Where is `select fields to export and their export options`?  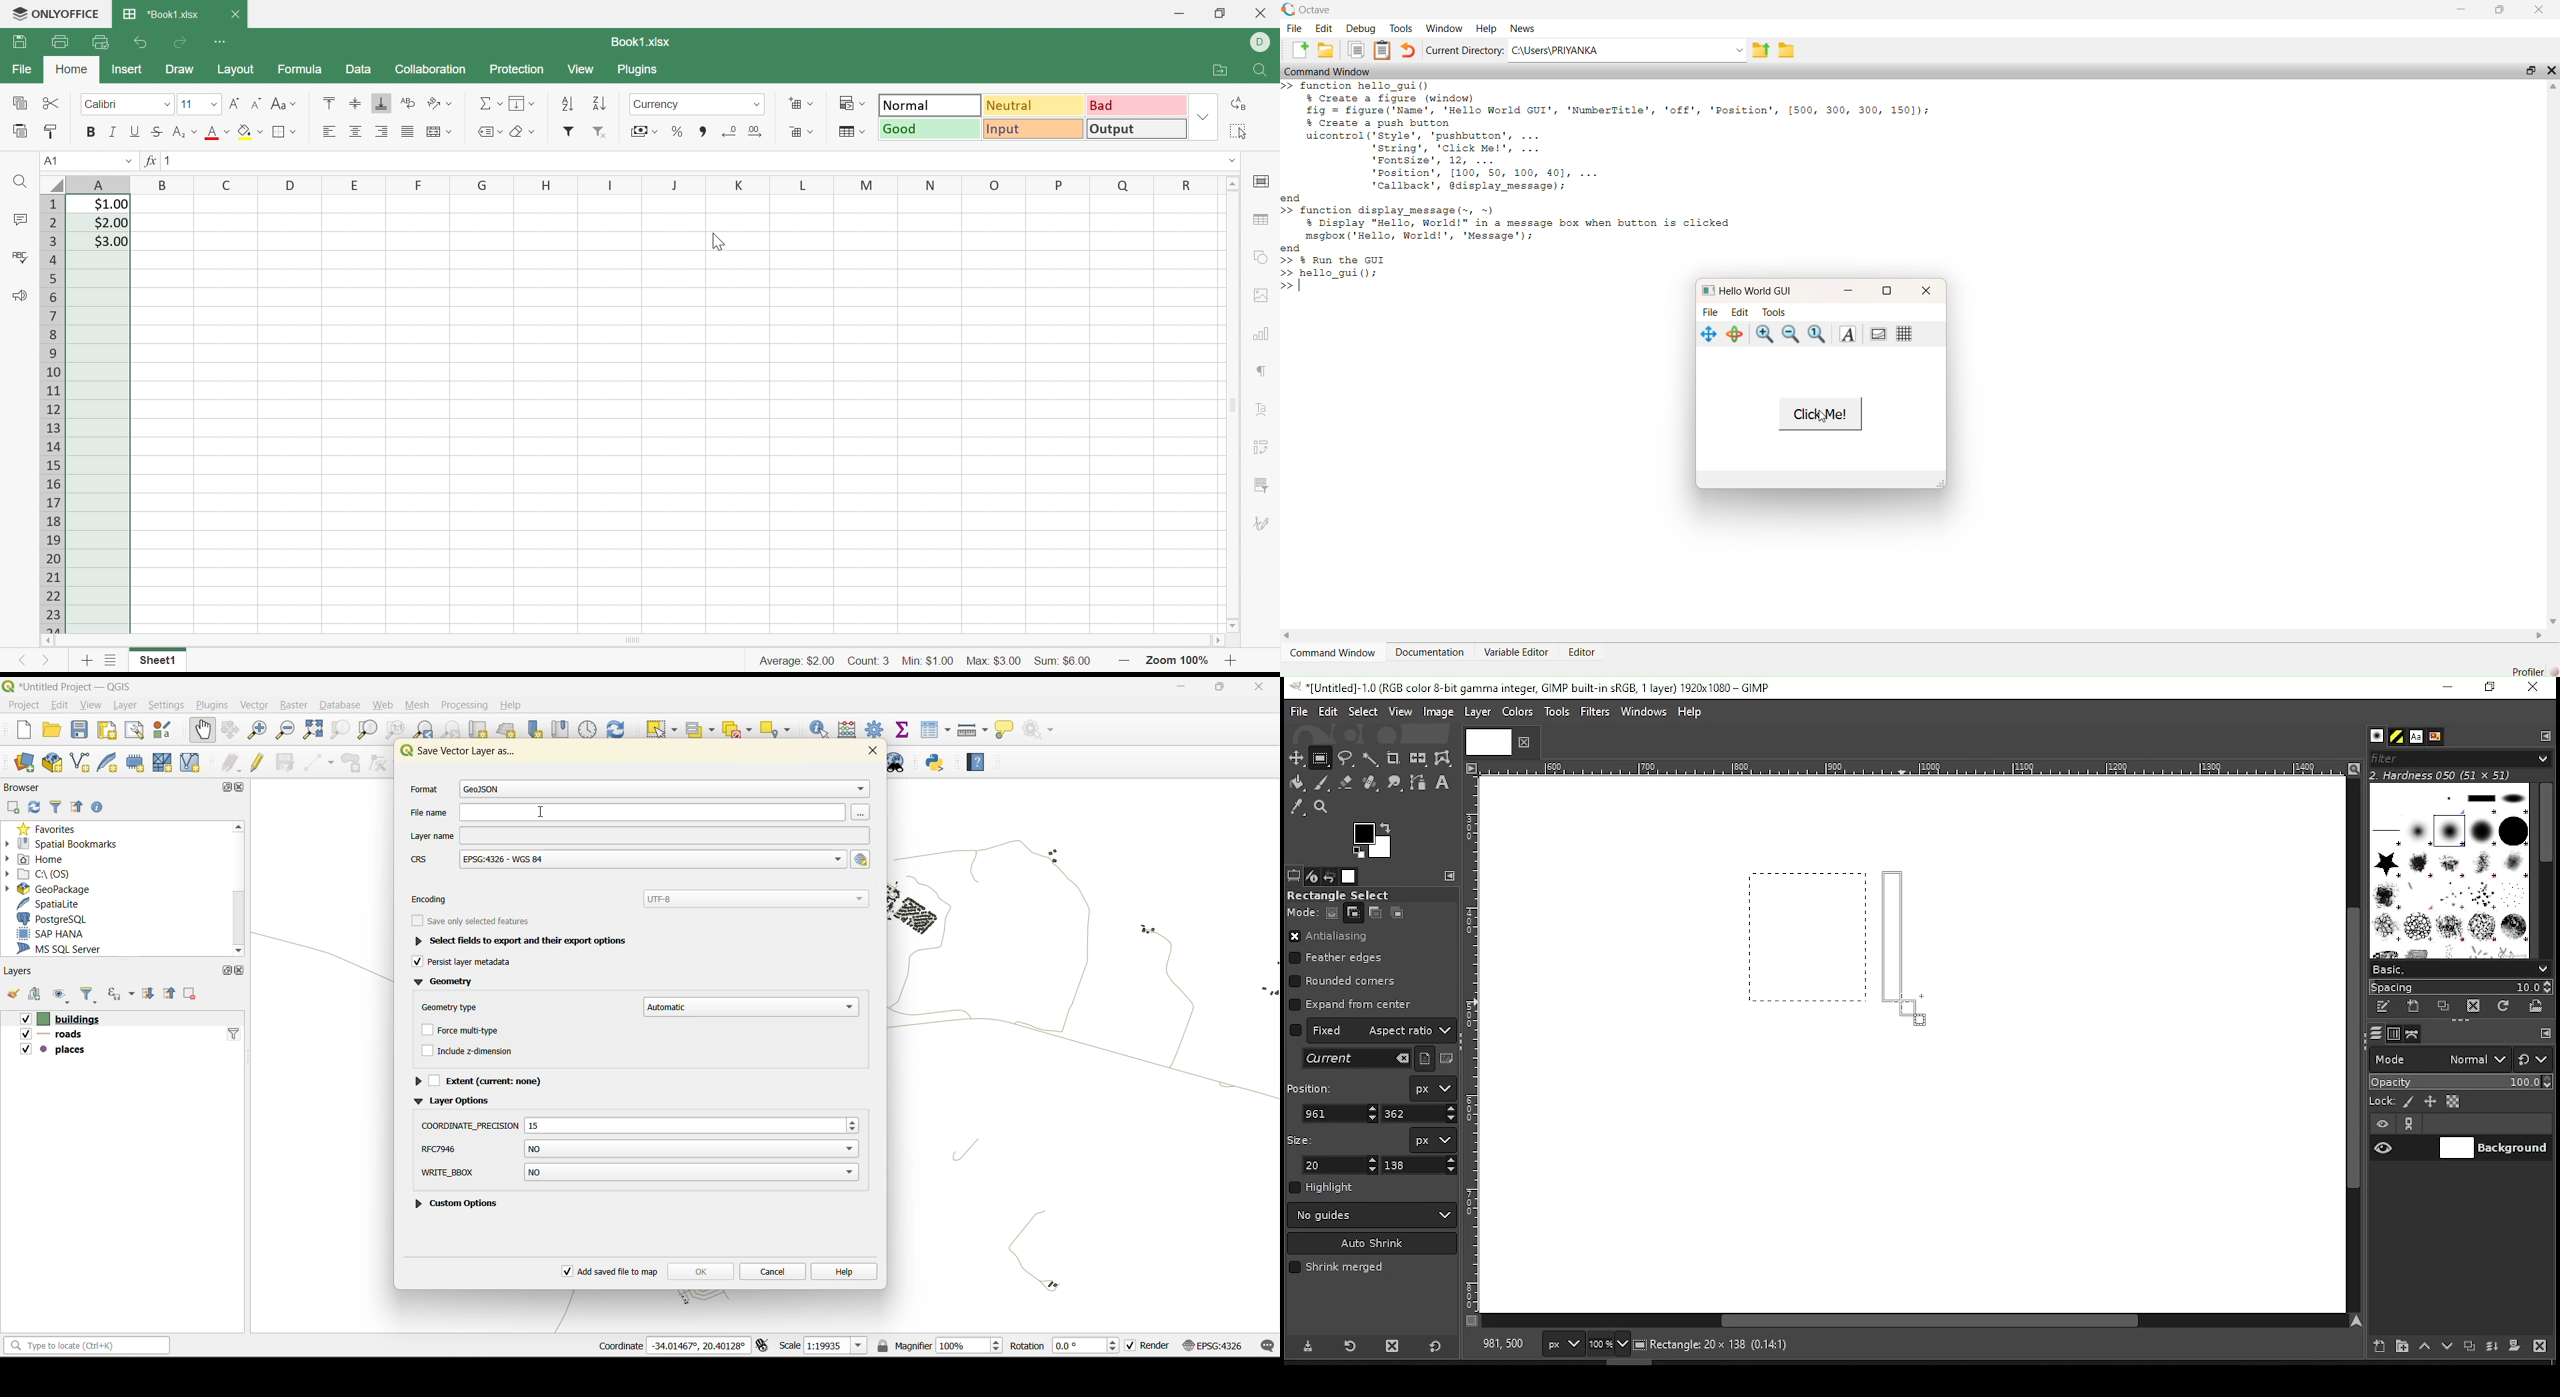
select fields to export and their export options is located at coordinates (517, 940).